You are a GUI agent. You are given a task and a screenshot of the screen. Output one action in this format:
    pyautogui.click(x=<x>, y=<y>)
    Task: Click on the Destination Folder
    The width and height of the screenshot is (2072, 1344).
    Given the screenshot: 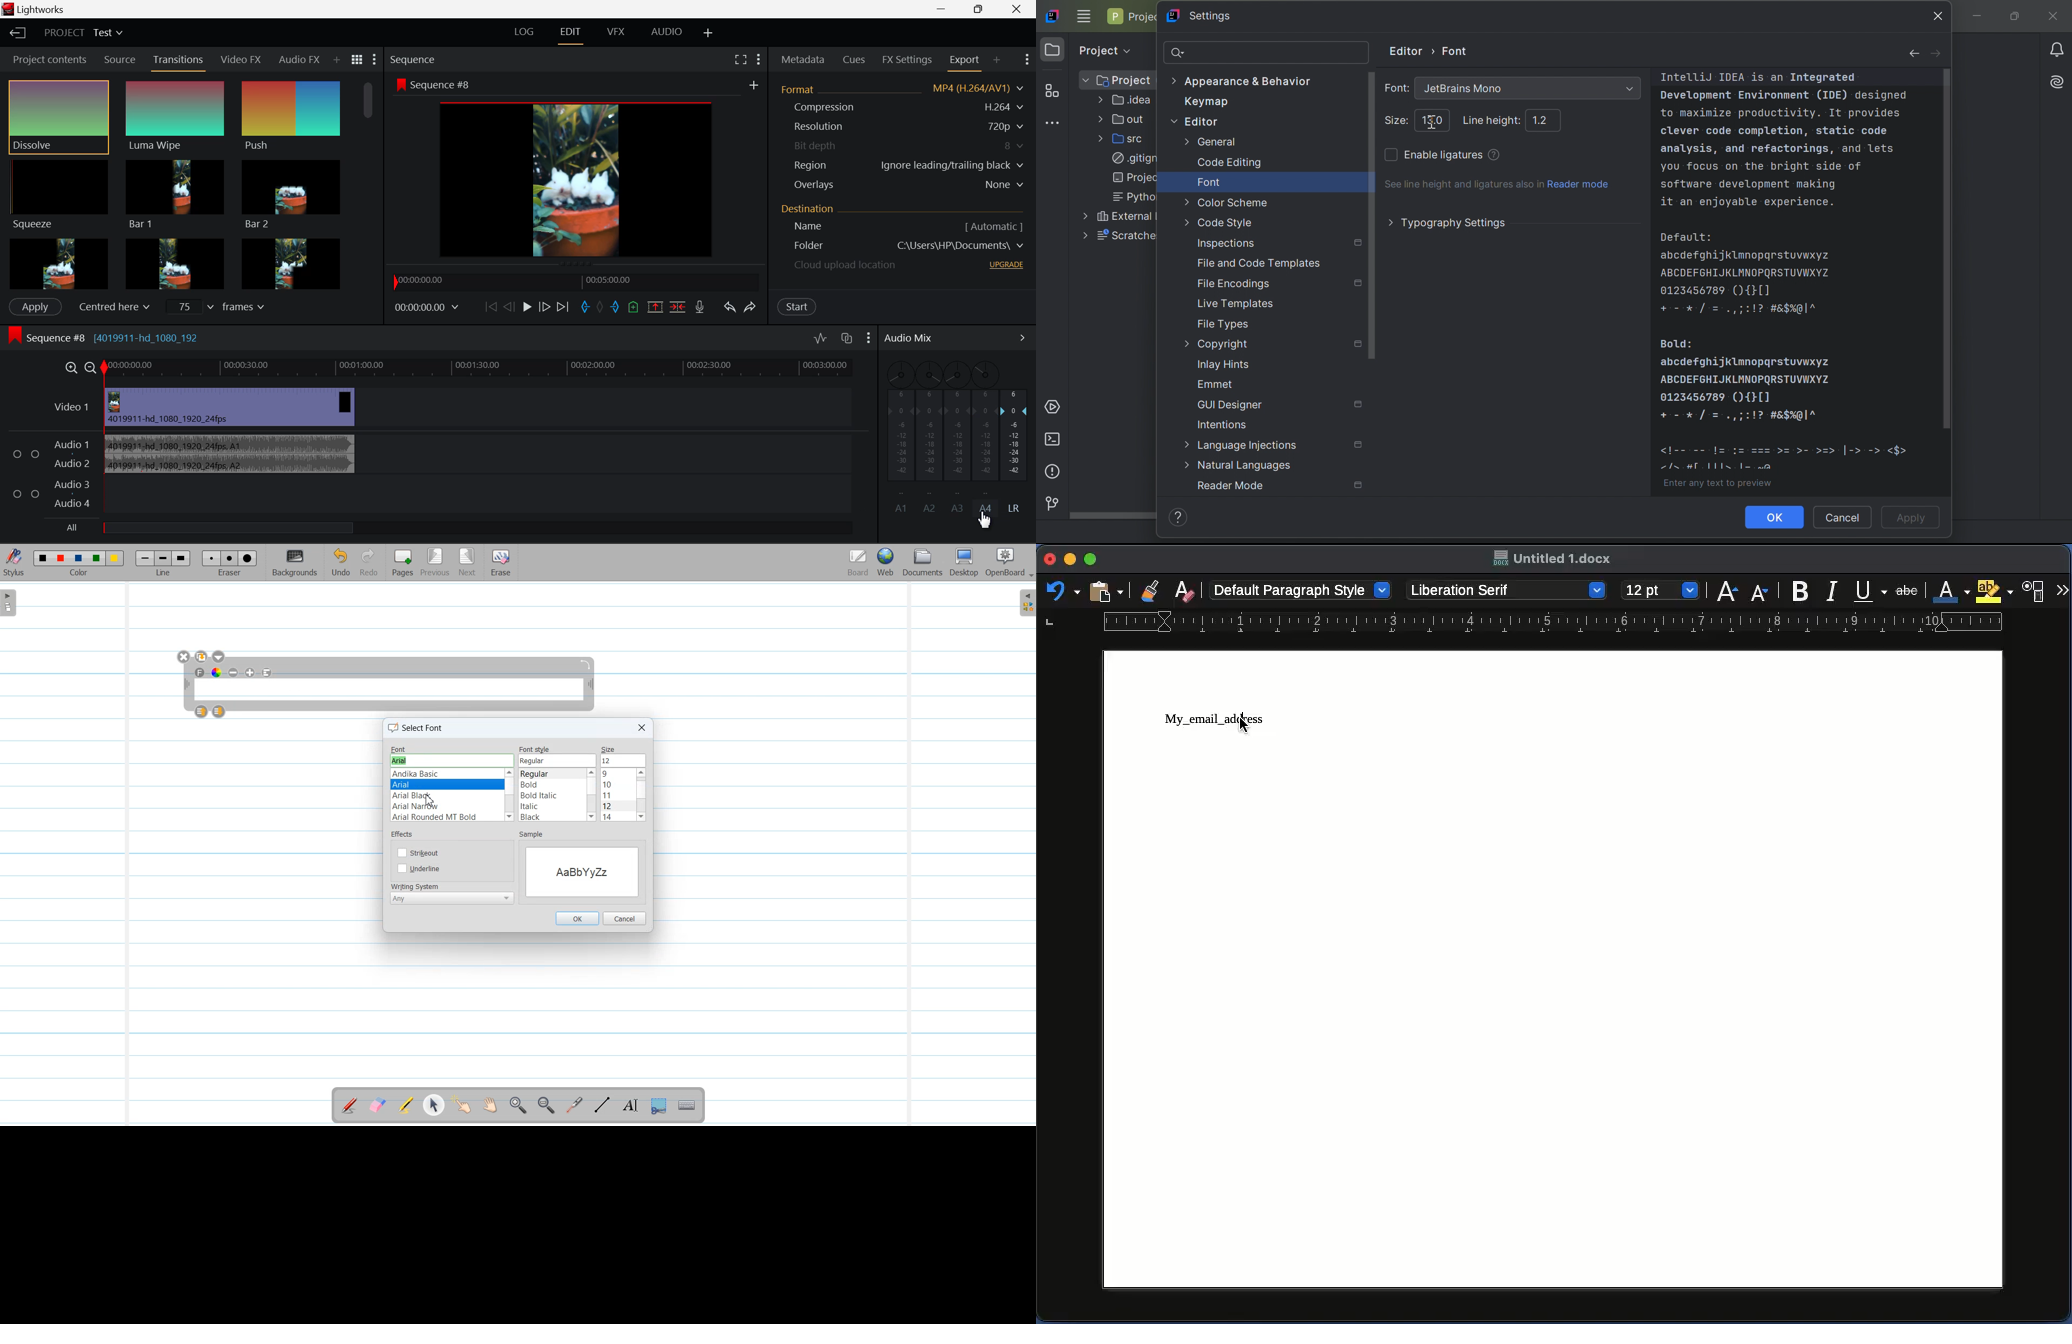 What is the action you would take?
    pyautogui.click(x=904, y=247)
    